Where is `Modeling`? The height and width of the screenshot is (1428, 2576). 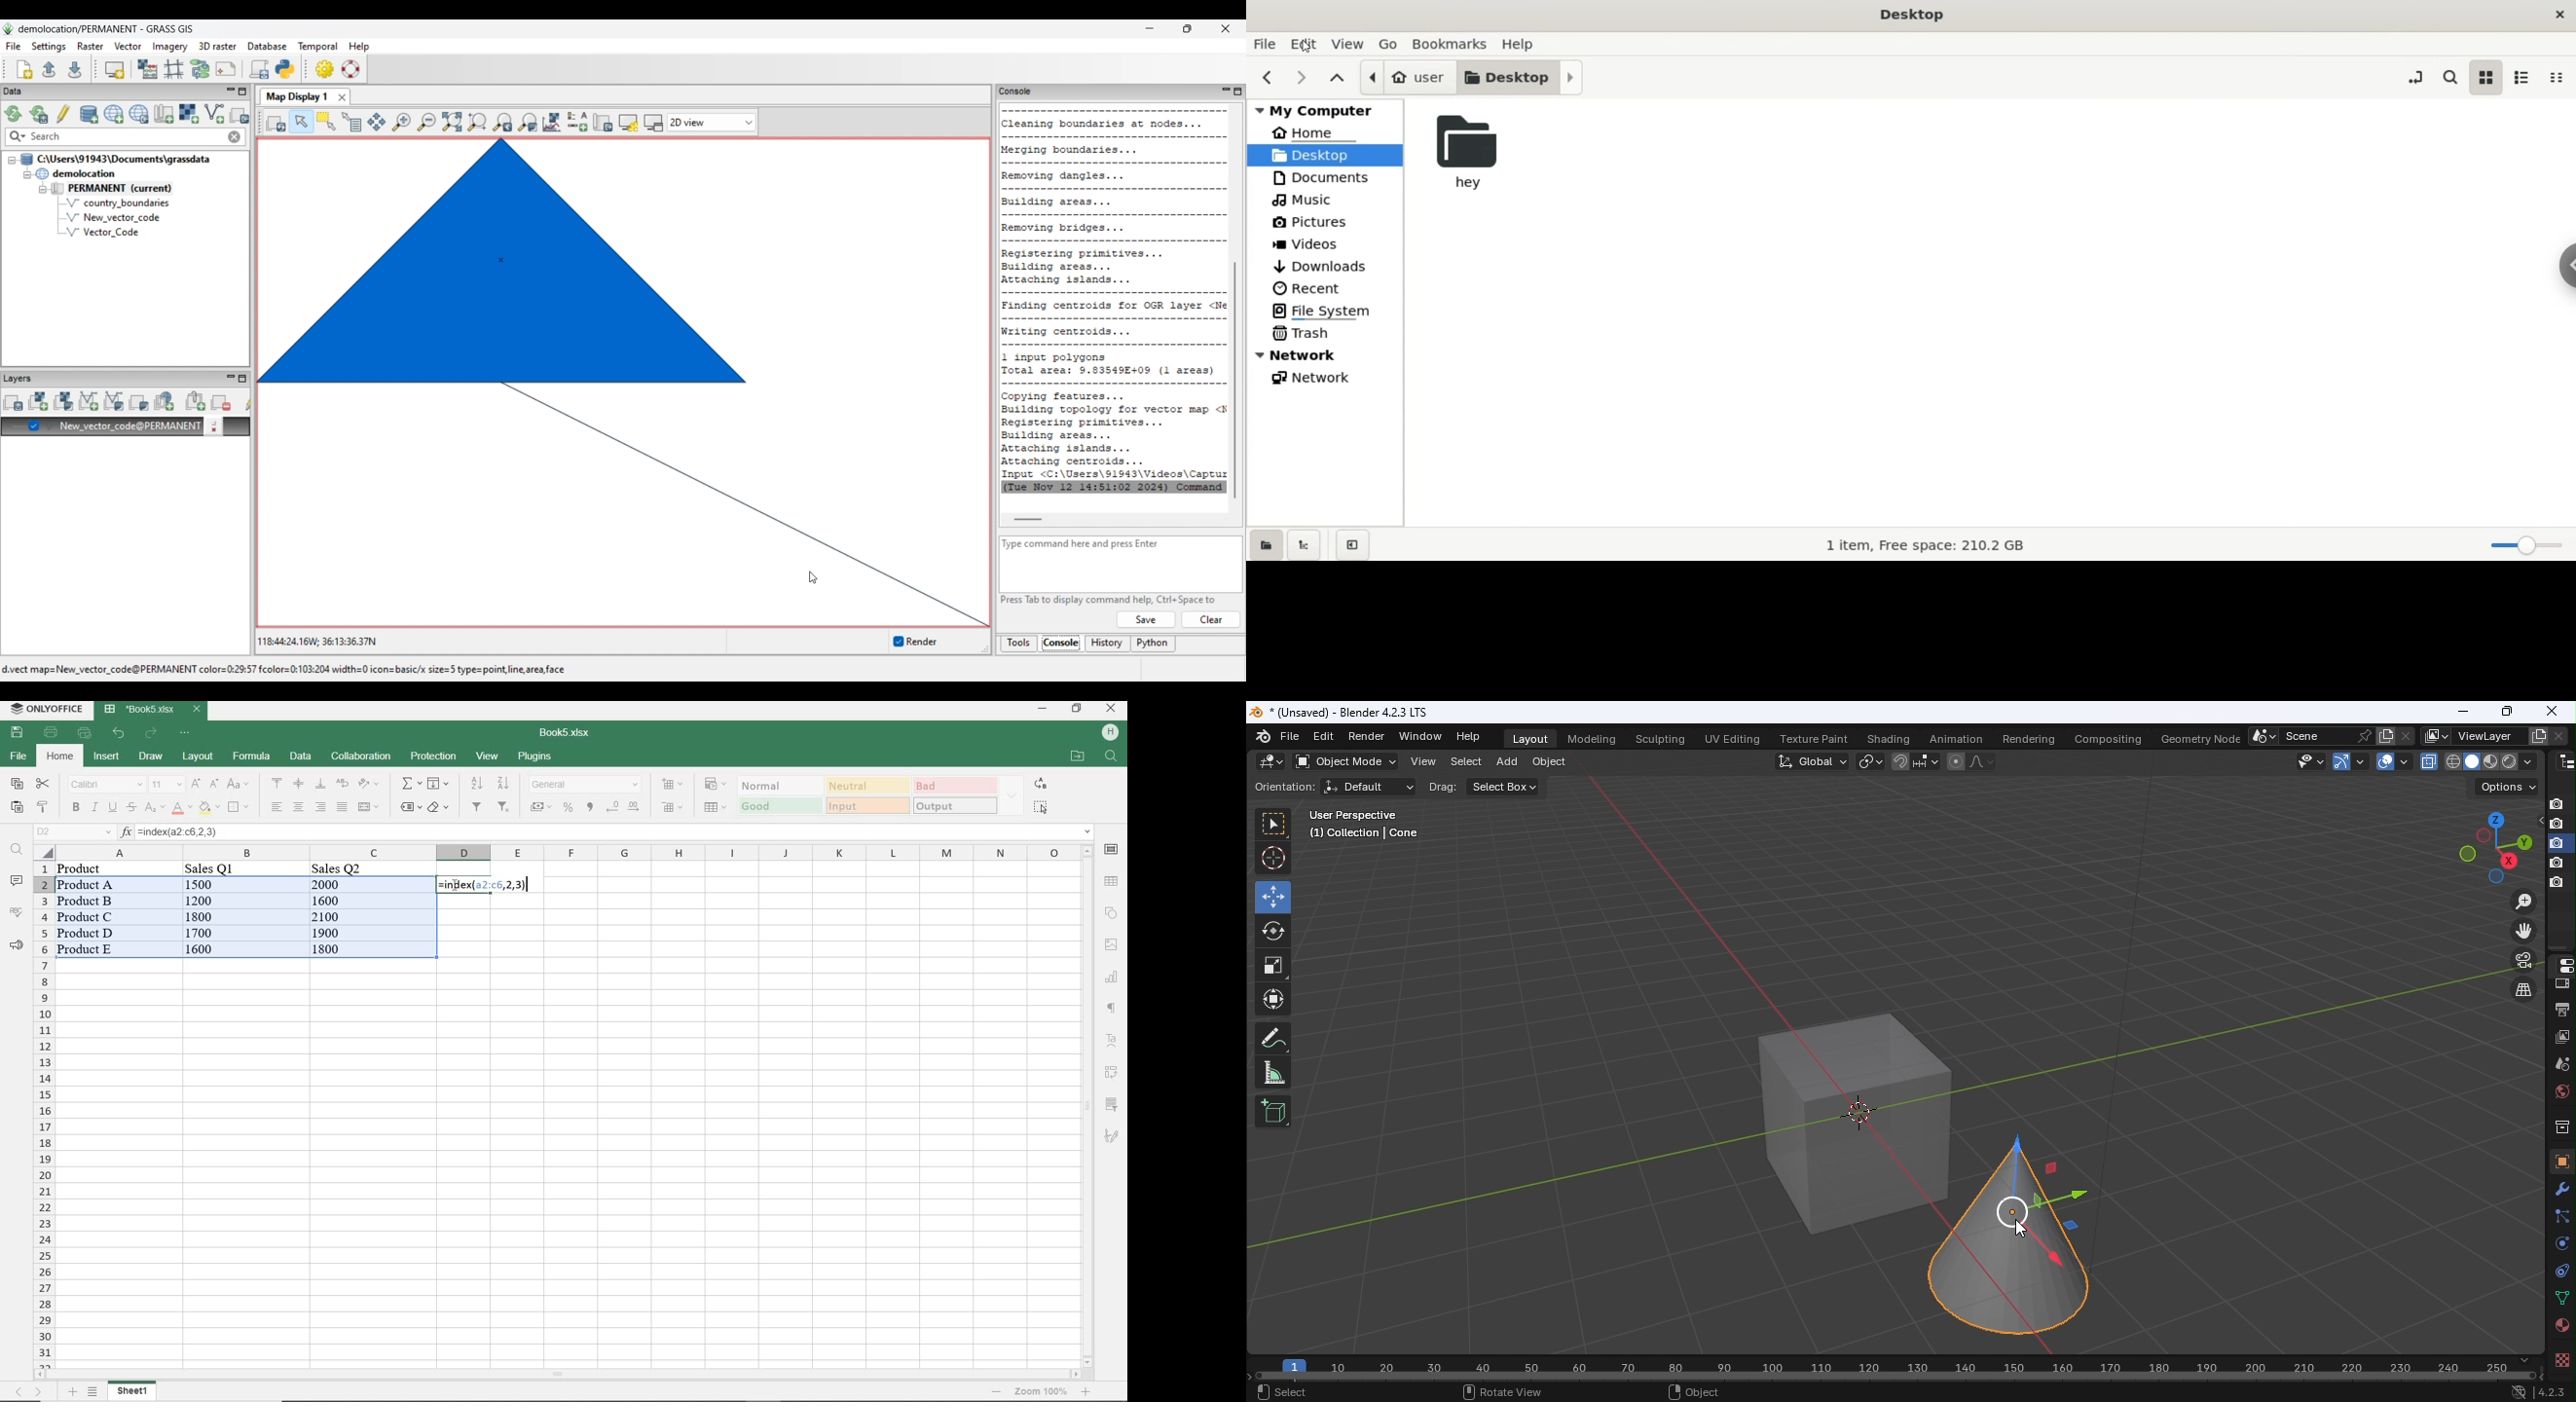
Modeling is located at coordinates (1590, 737).